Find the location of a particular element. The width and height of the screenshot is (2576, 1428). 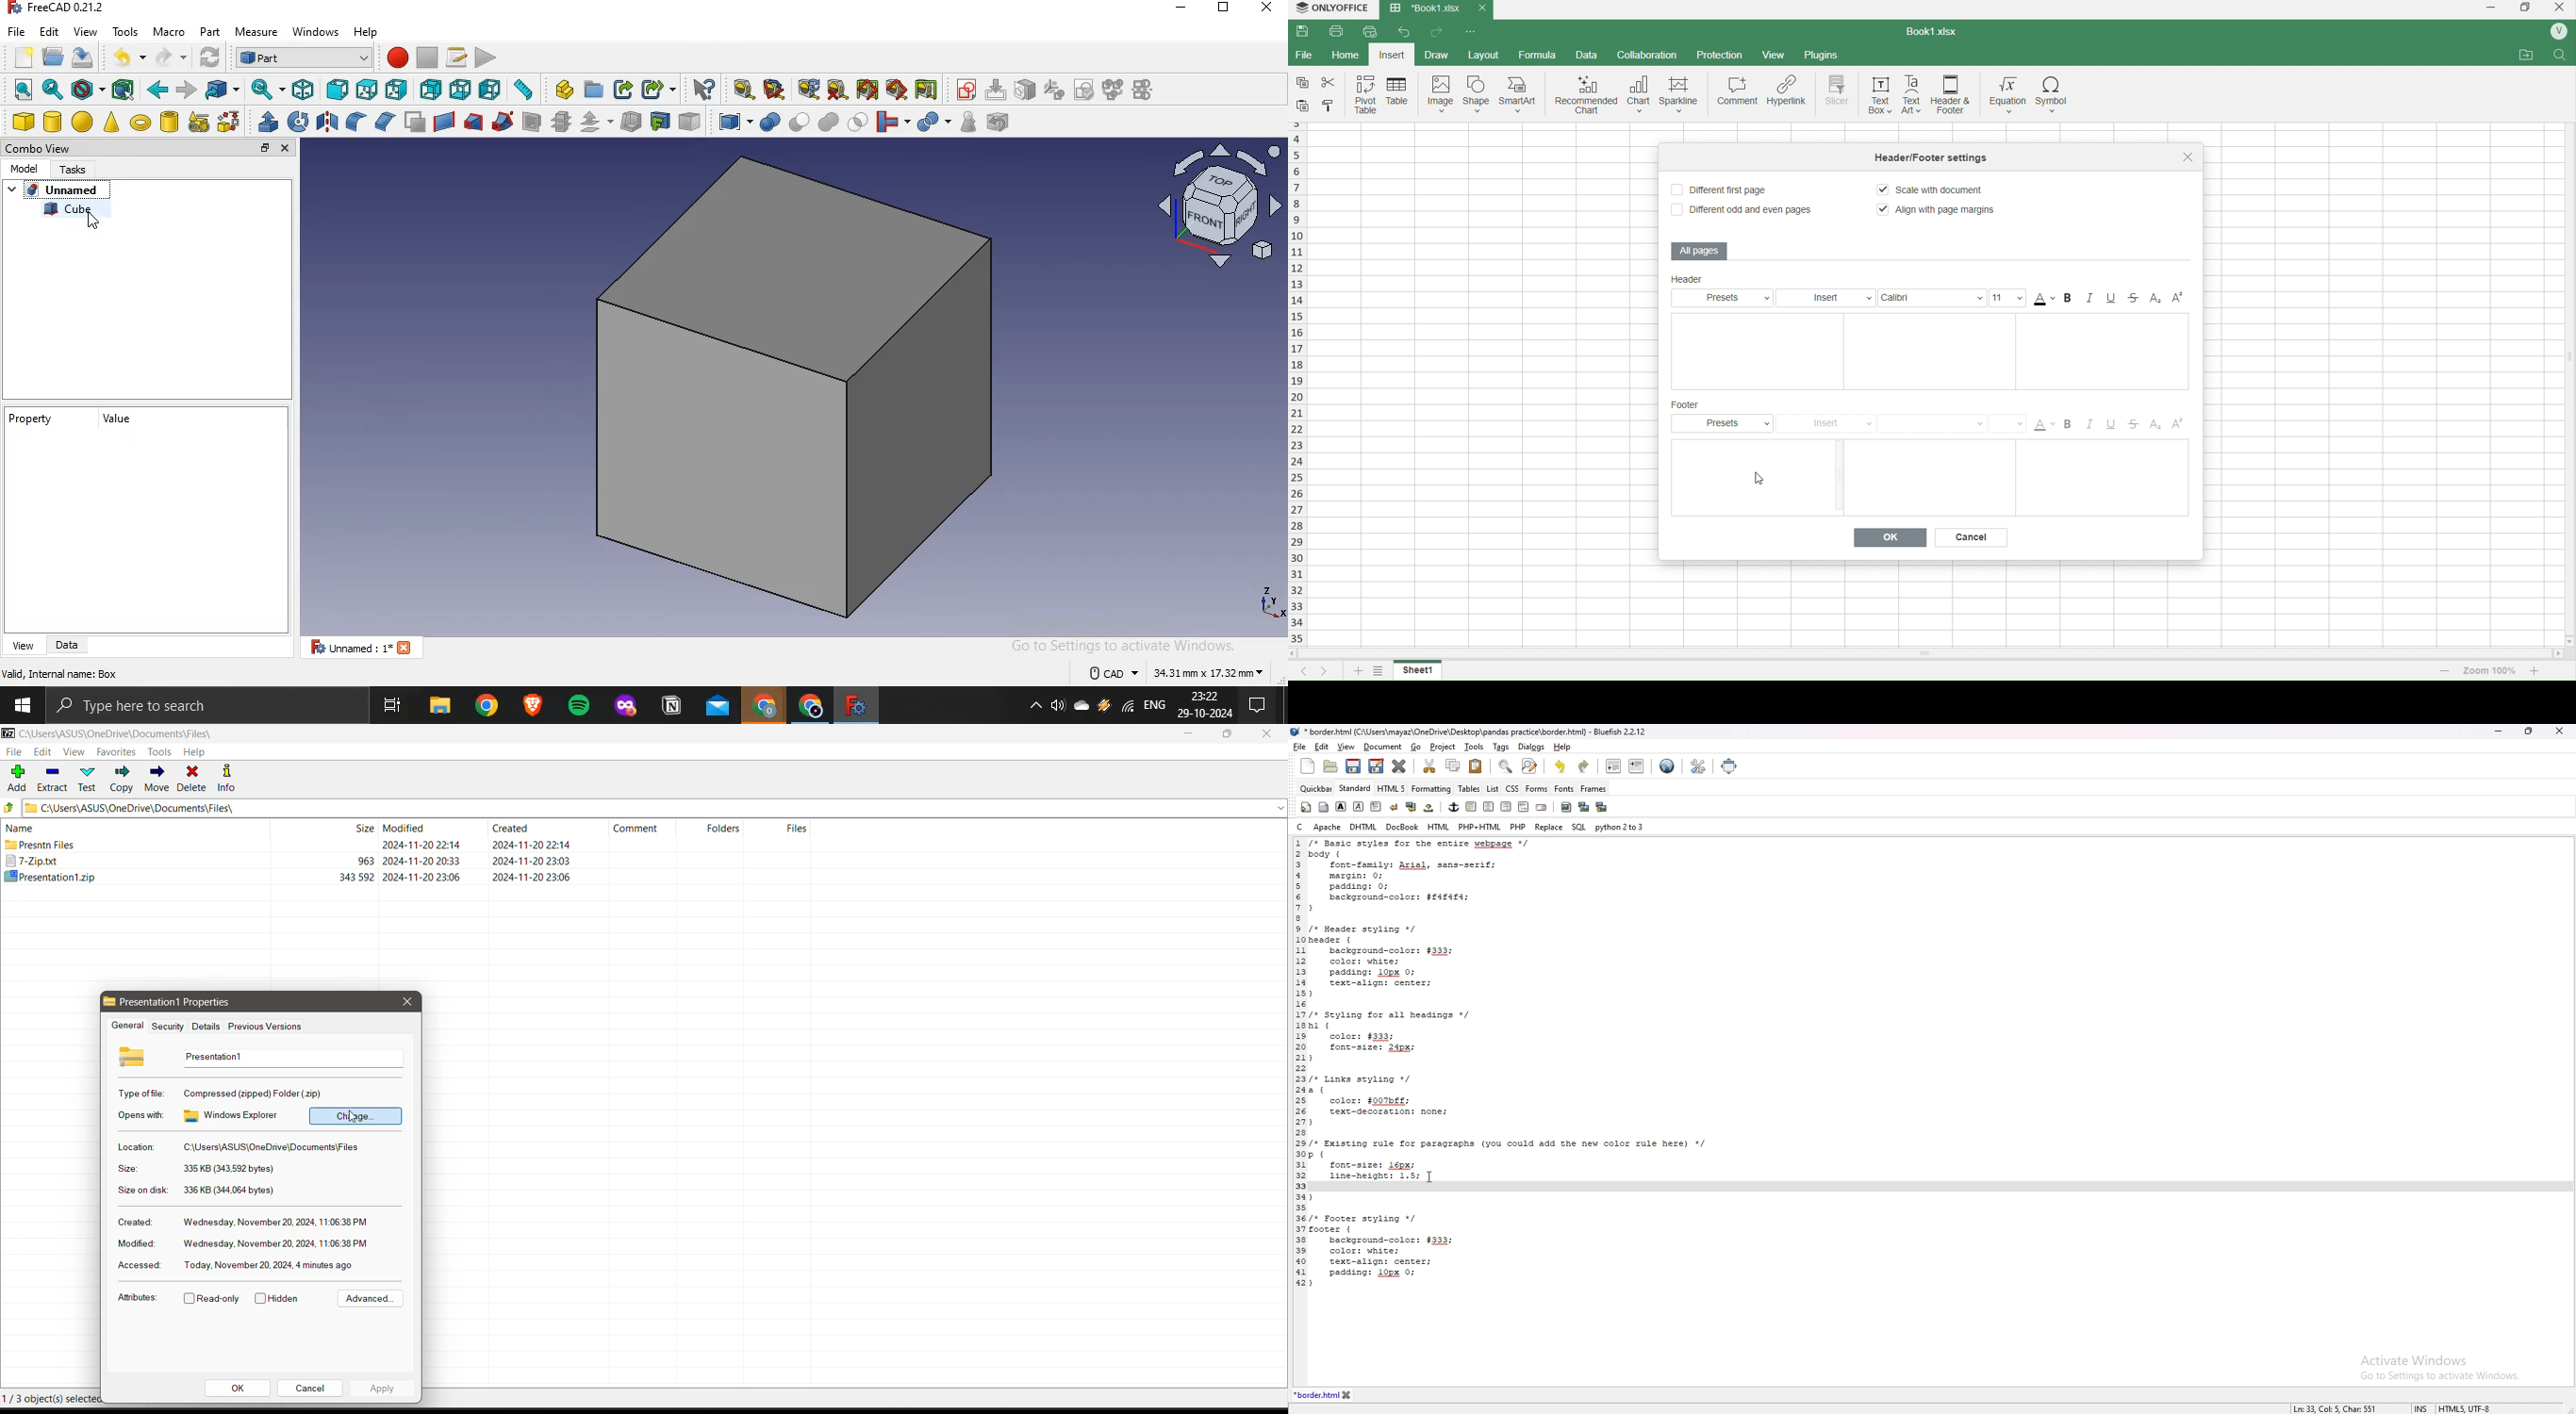

Size is located at coordinates (2009, 424).